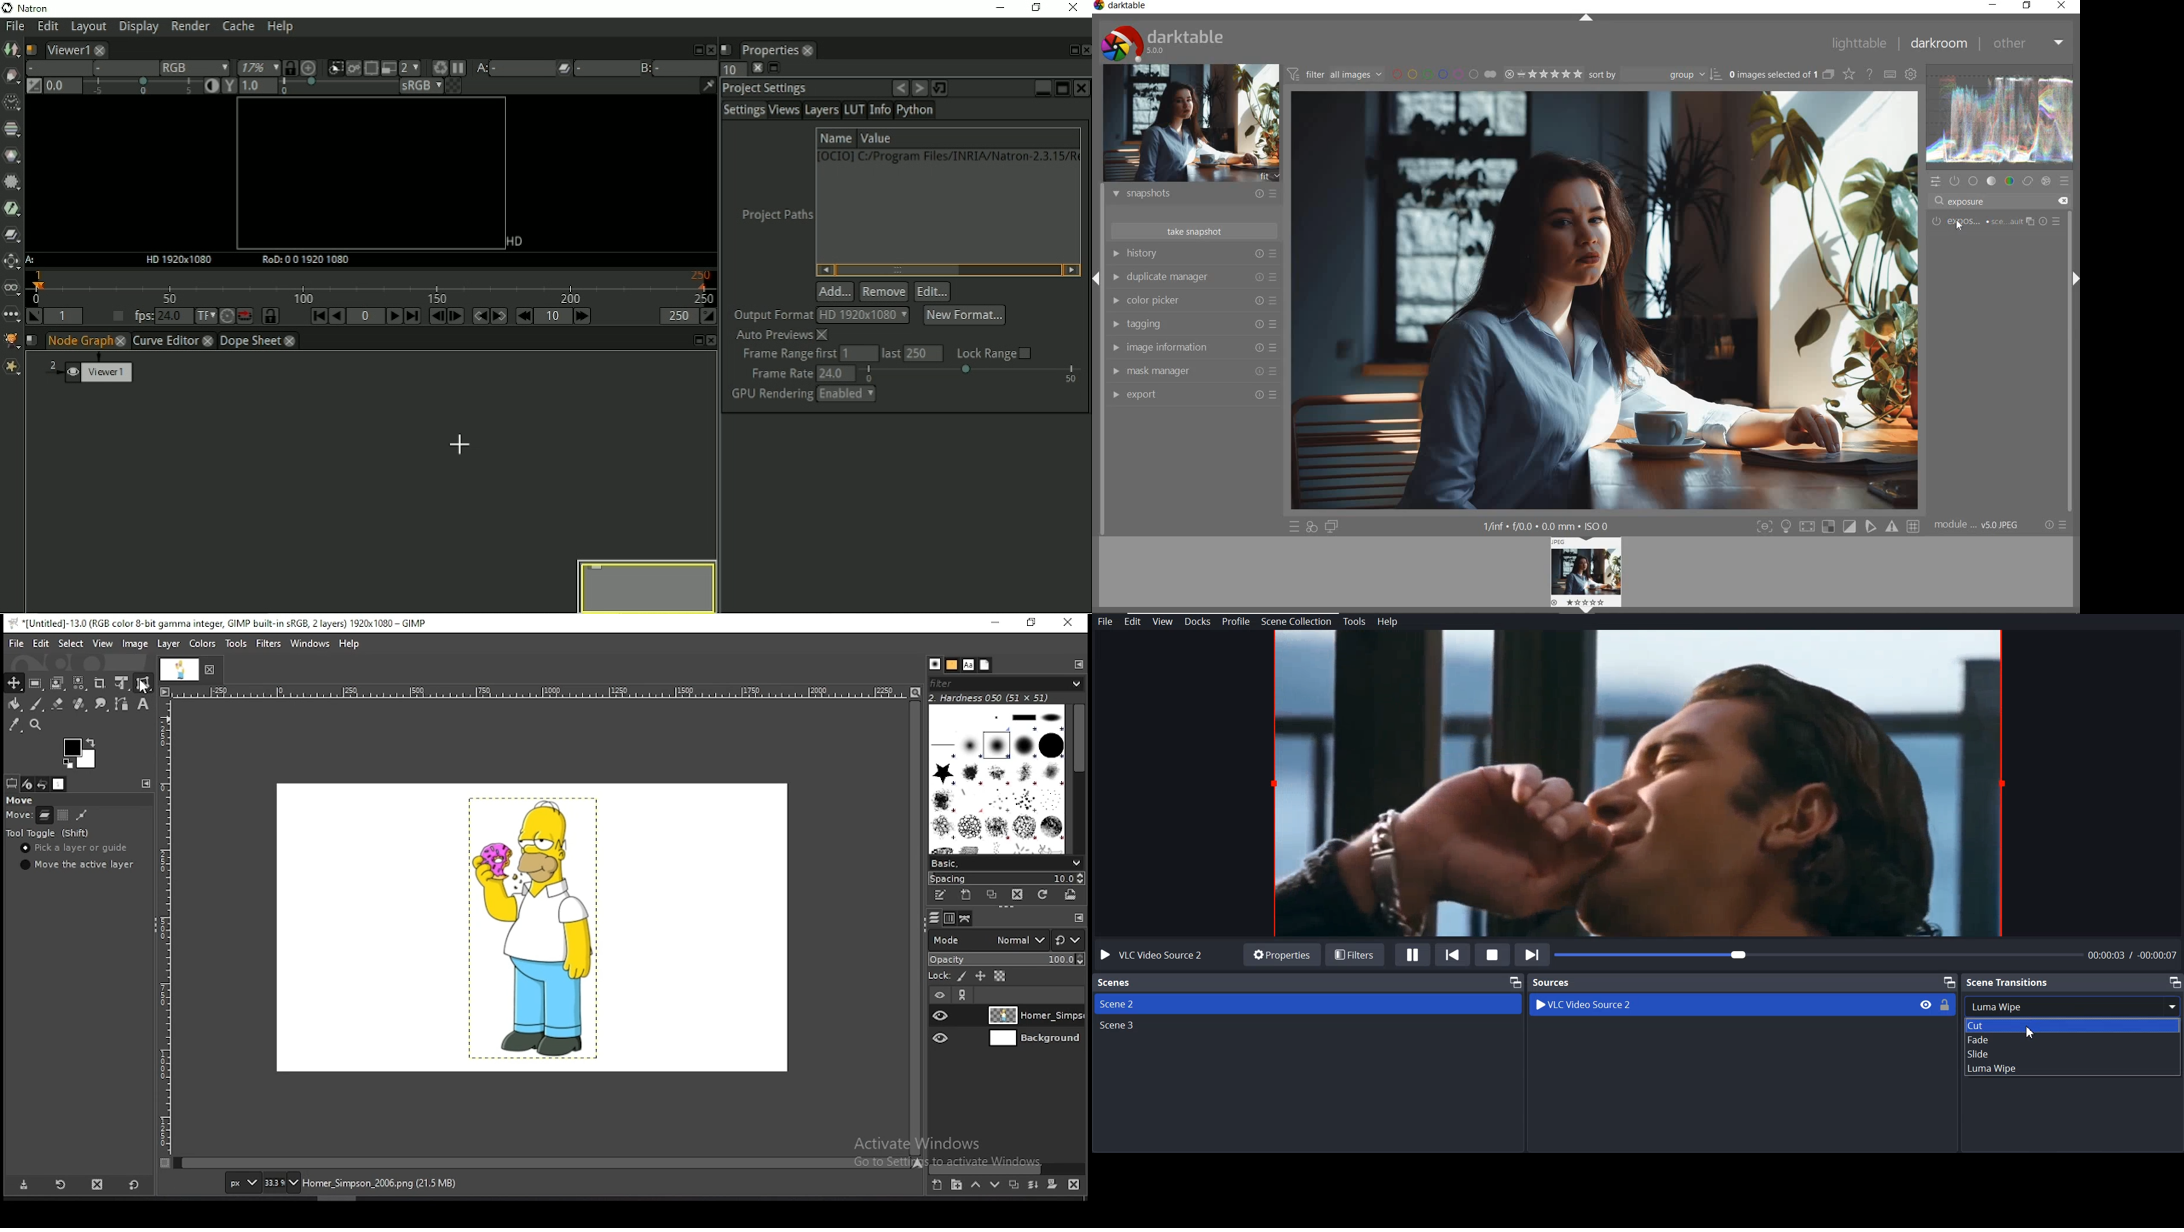 This screenshot has width=2184, height=1232. I want to click on Docks, so click(1198, 622).